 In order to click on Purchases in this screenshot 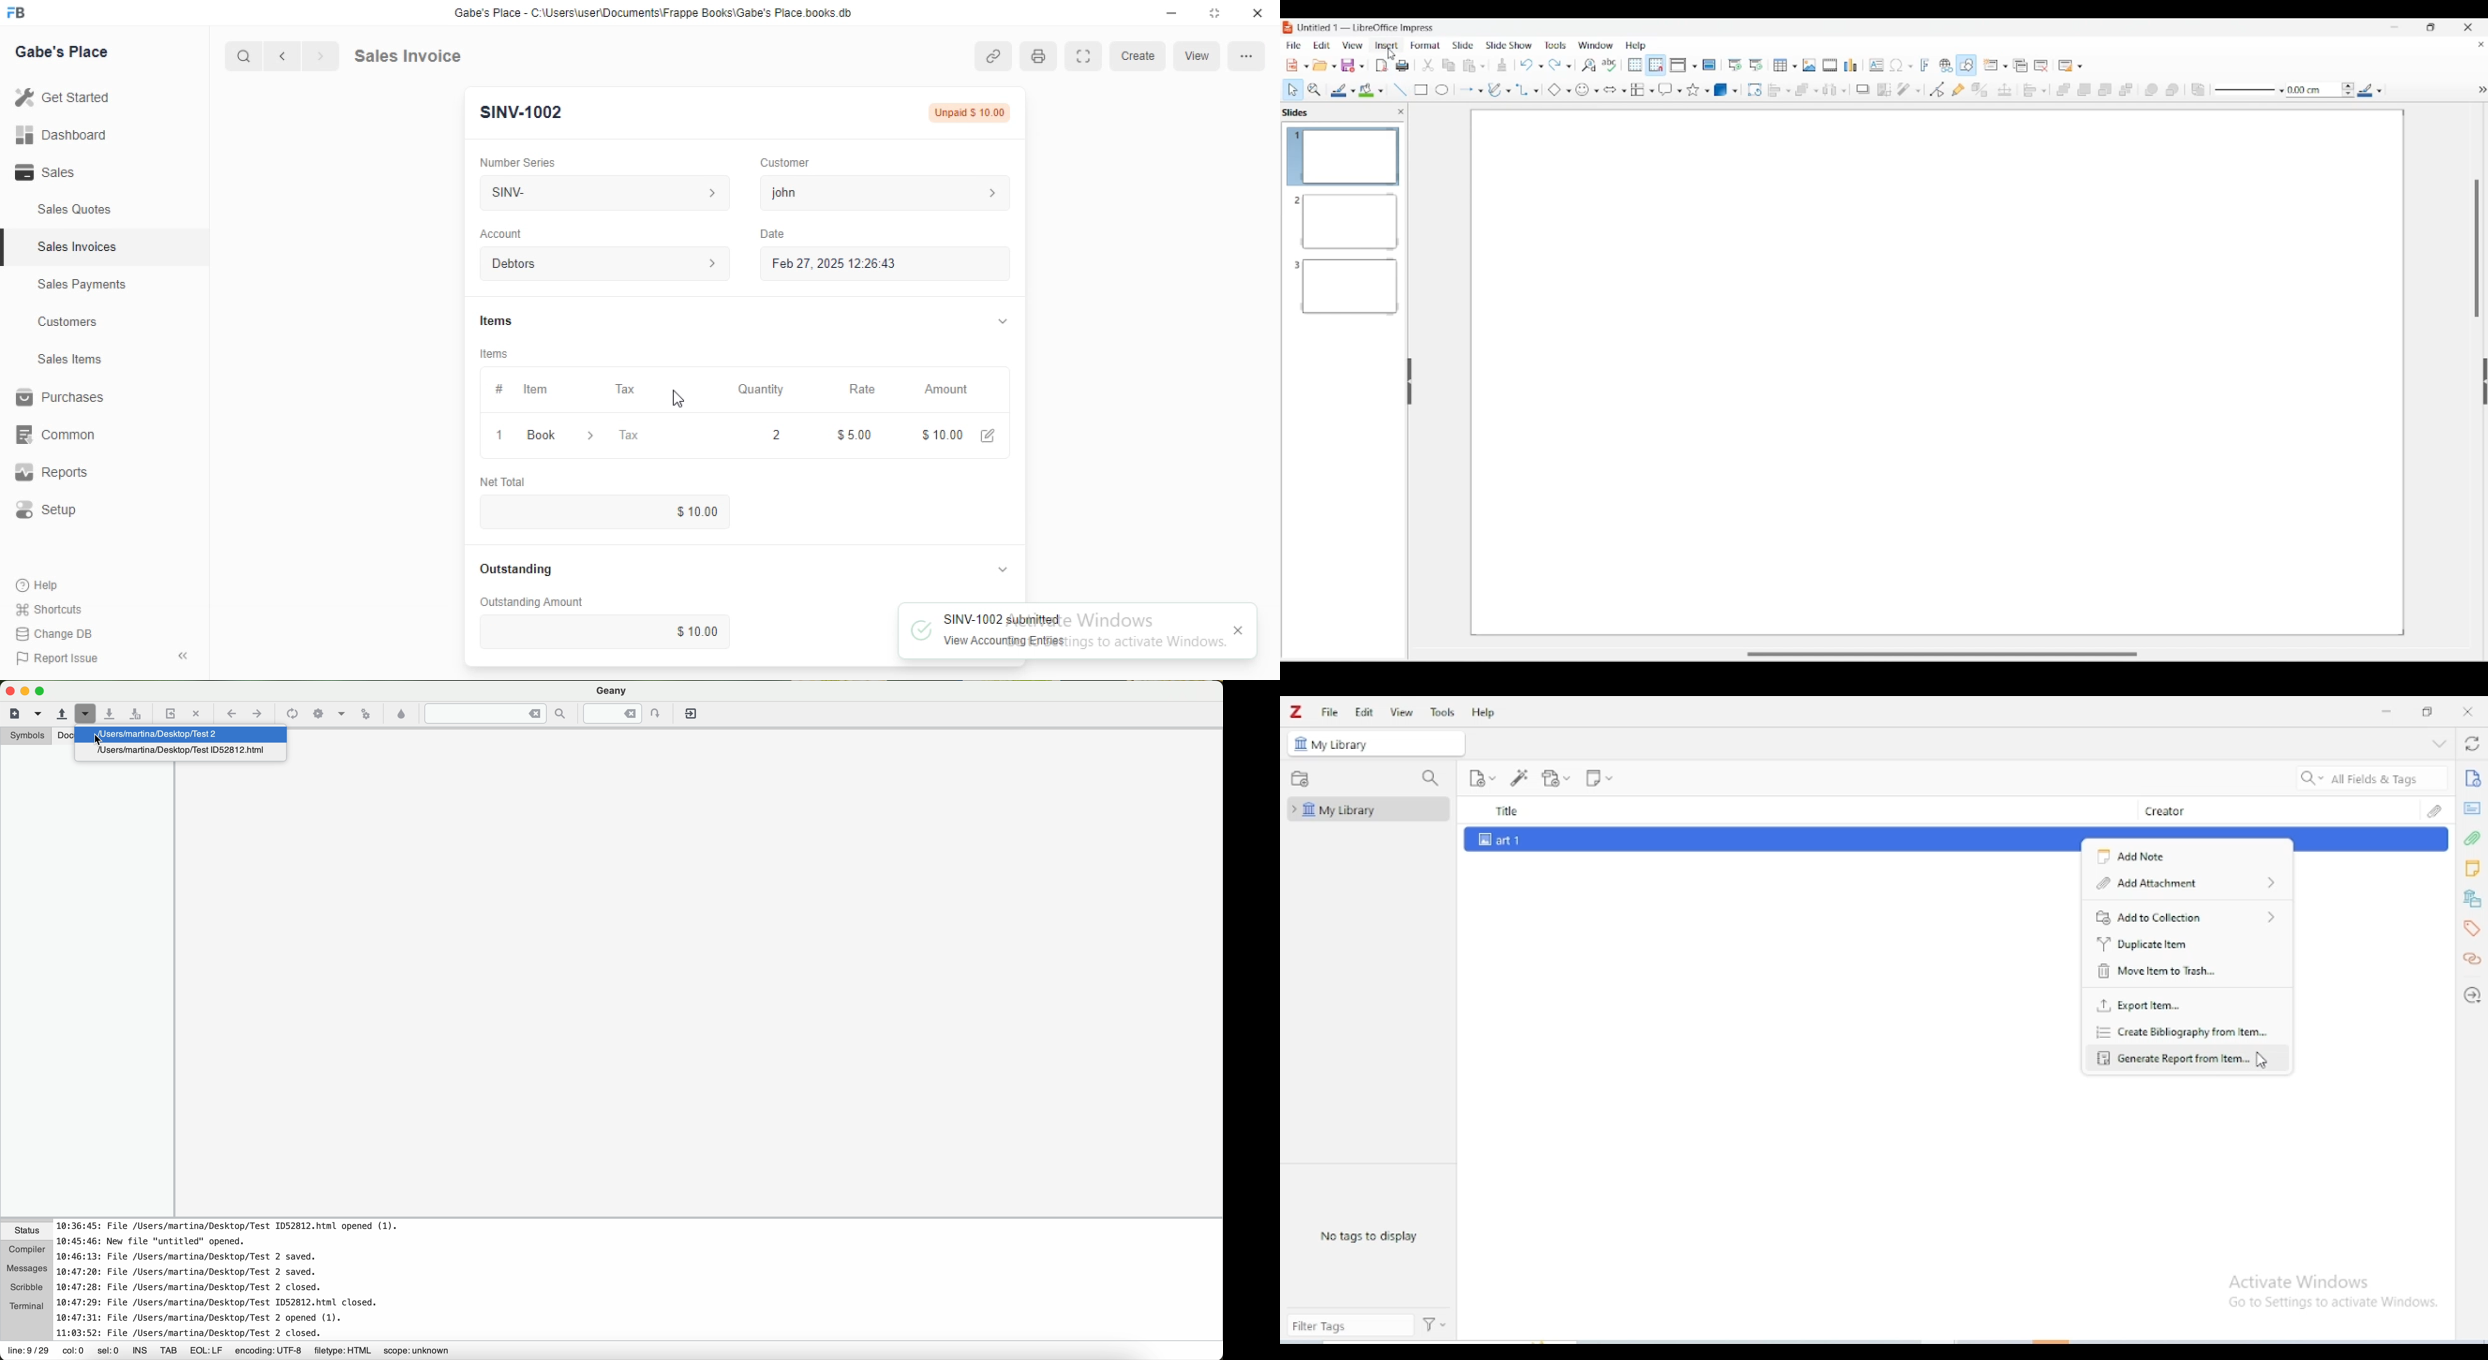, I will do `click(59, 397)`.